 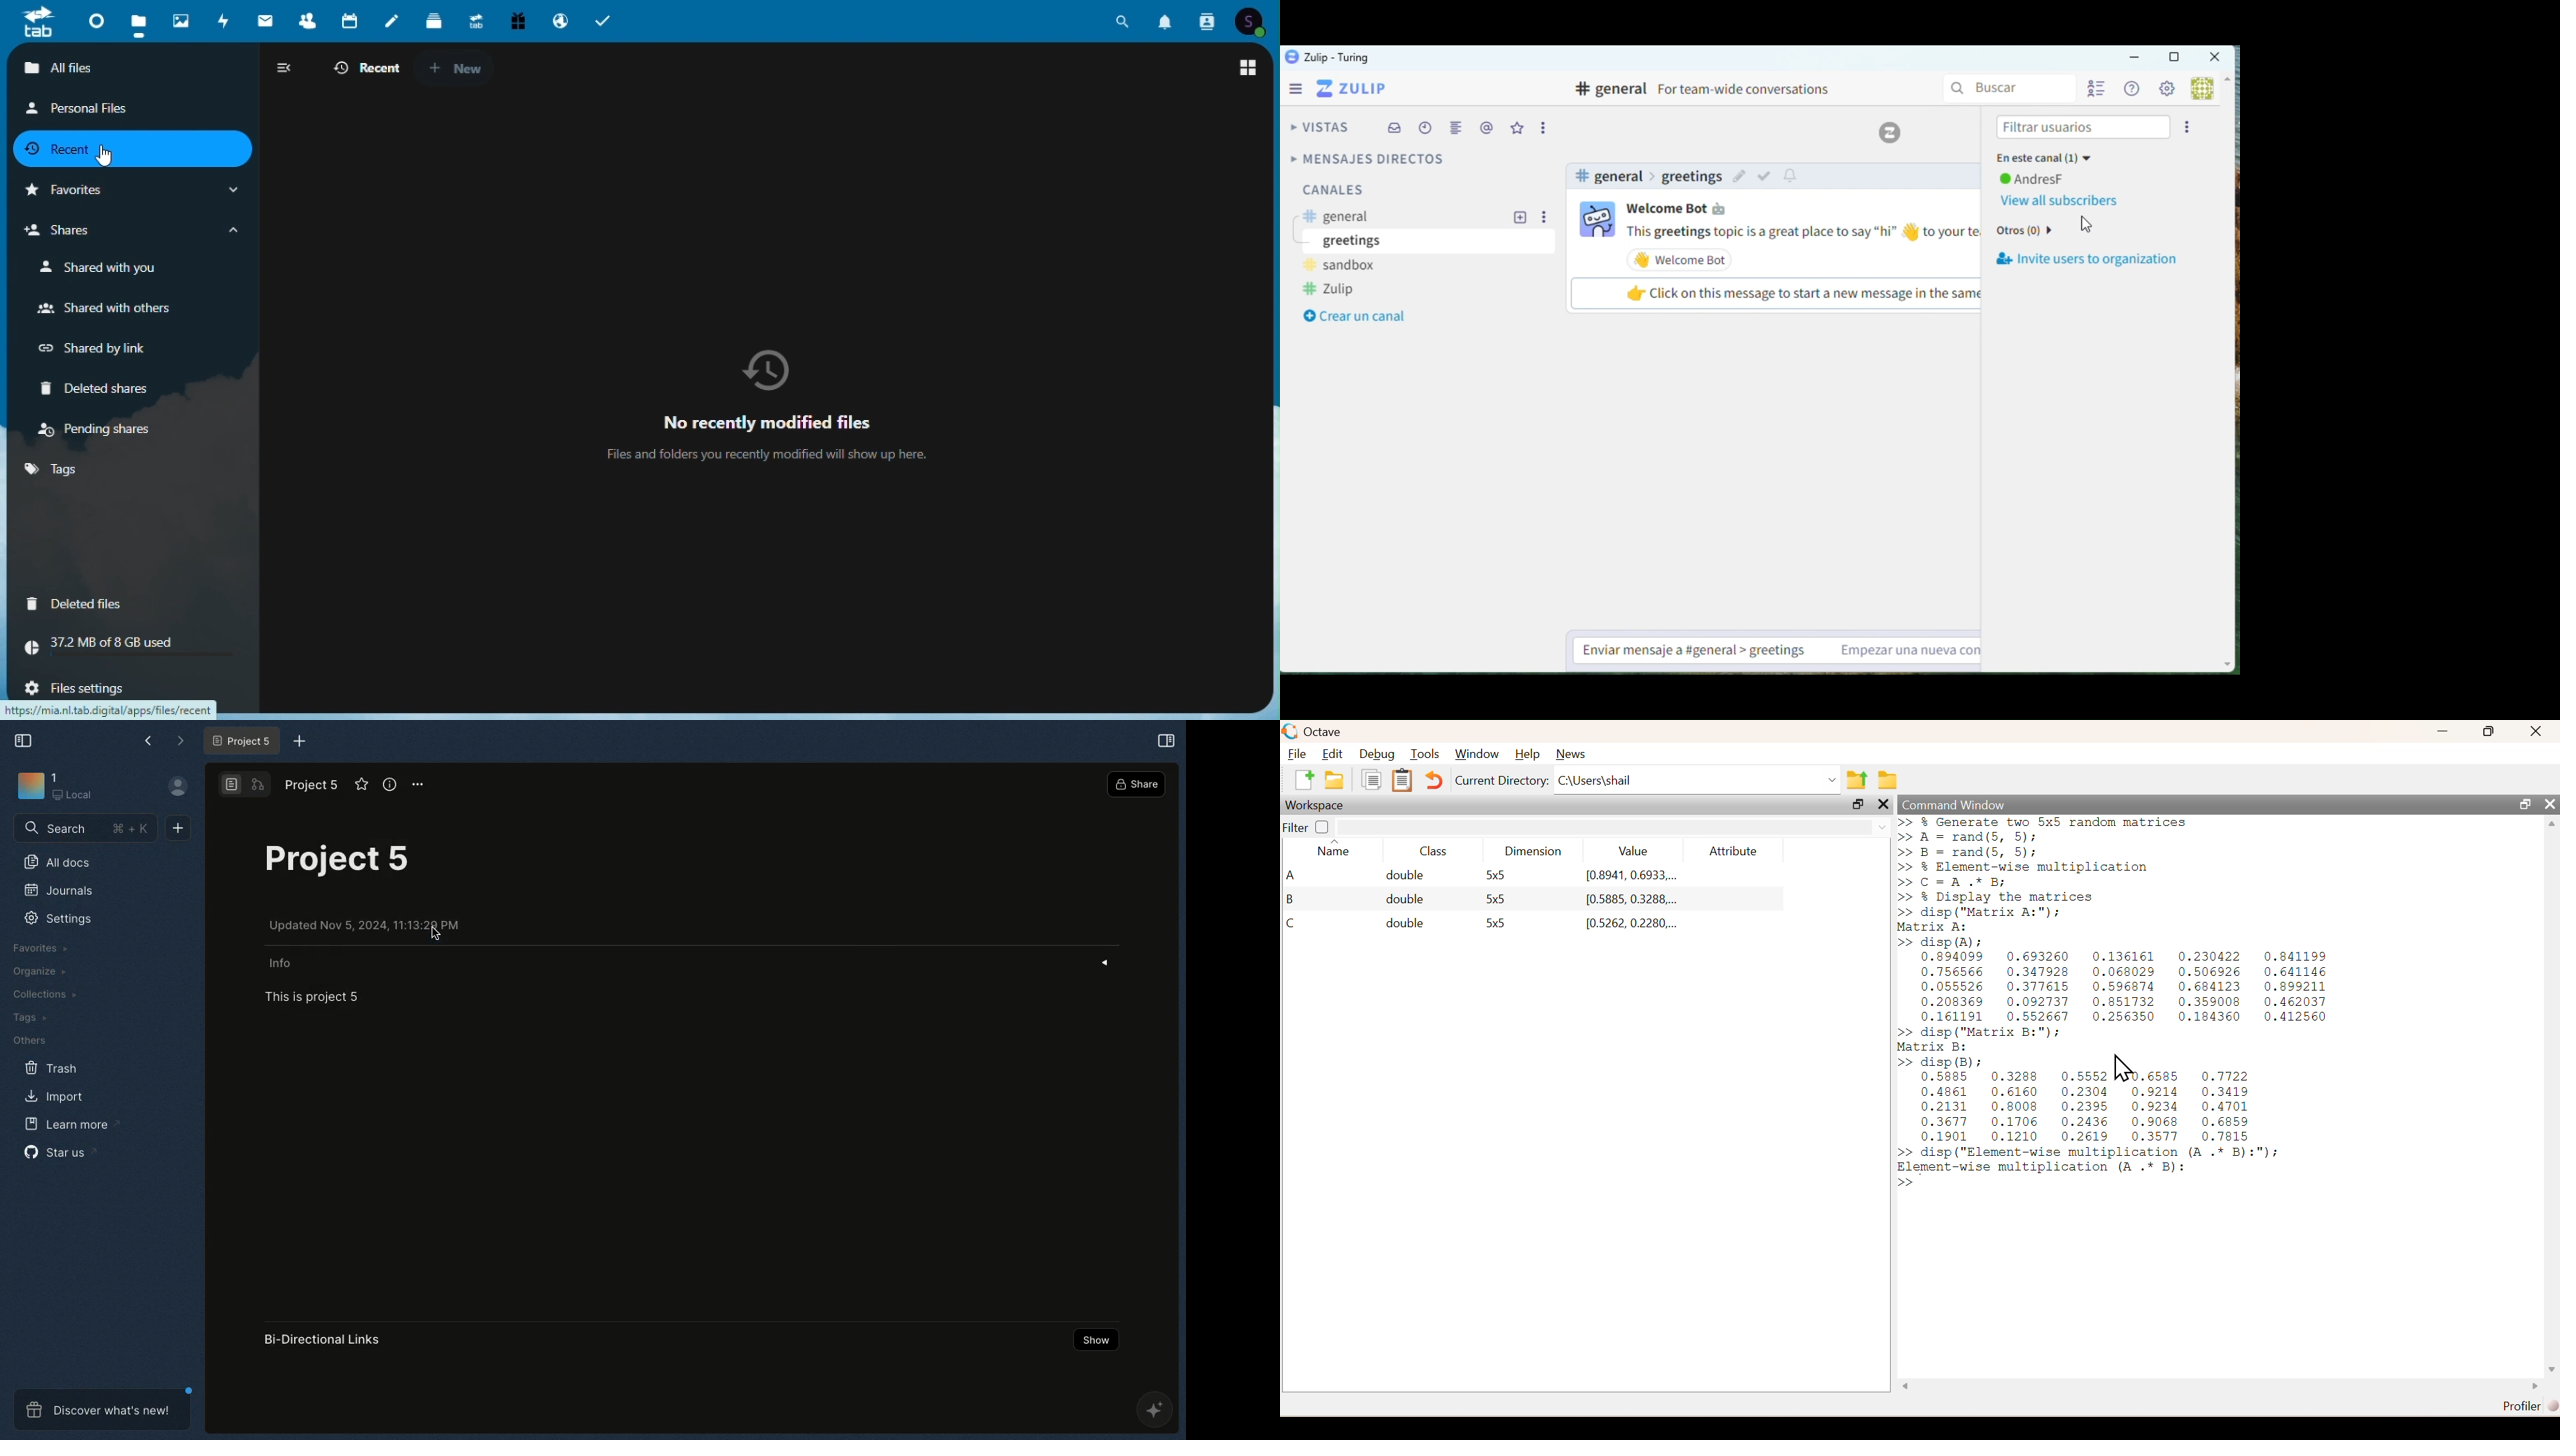 What do you see at coordinates (43, 994) in the screenshot?
I see `Collections` at bounding box center [43, 994].